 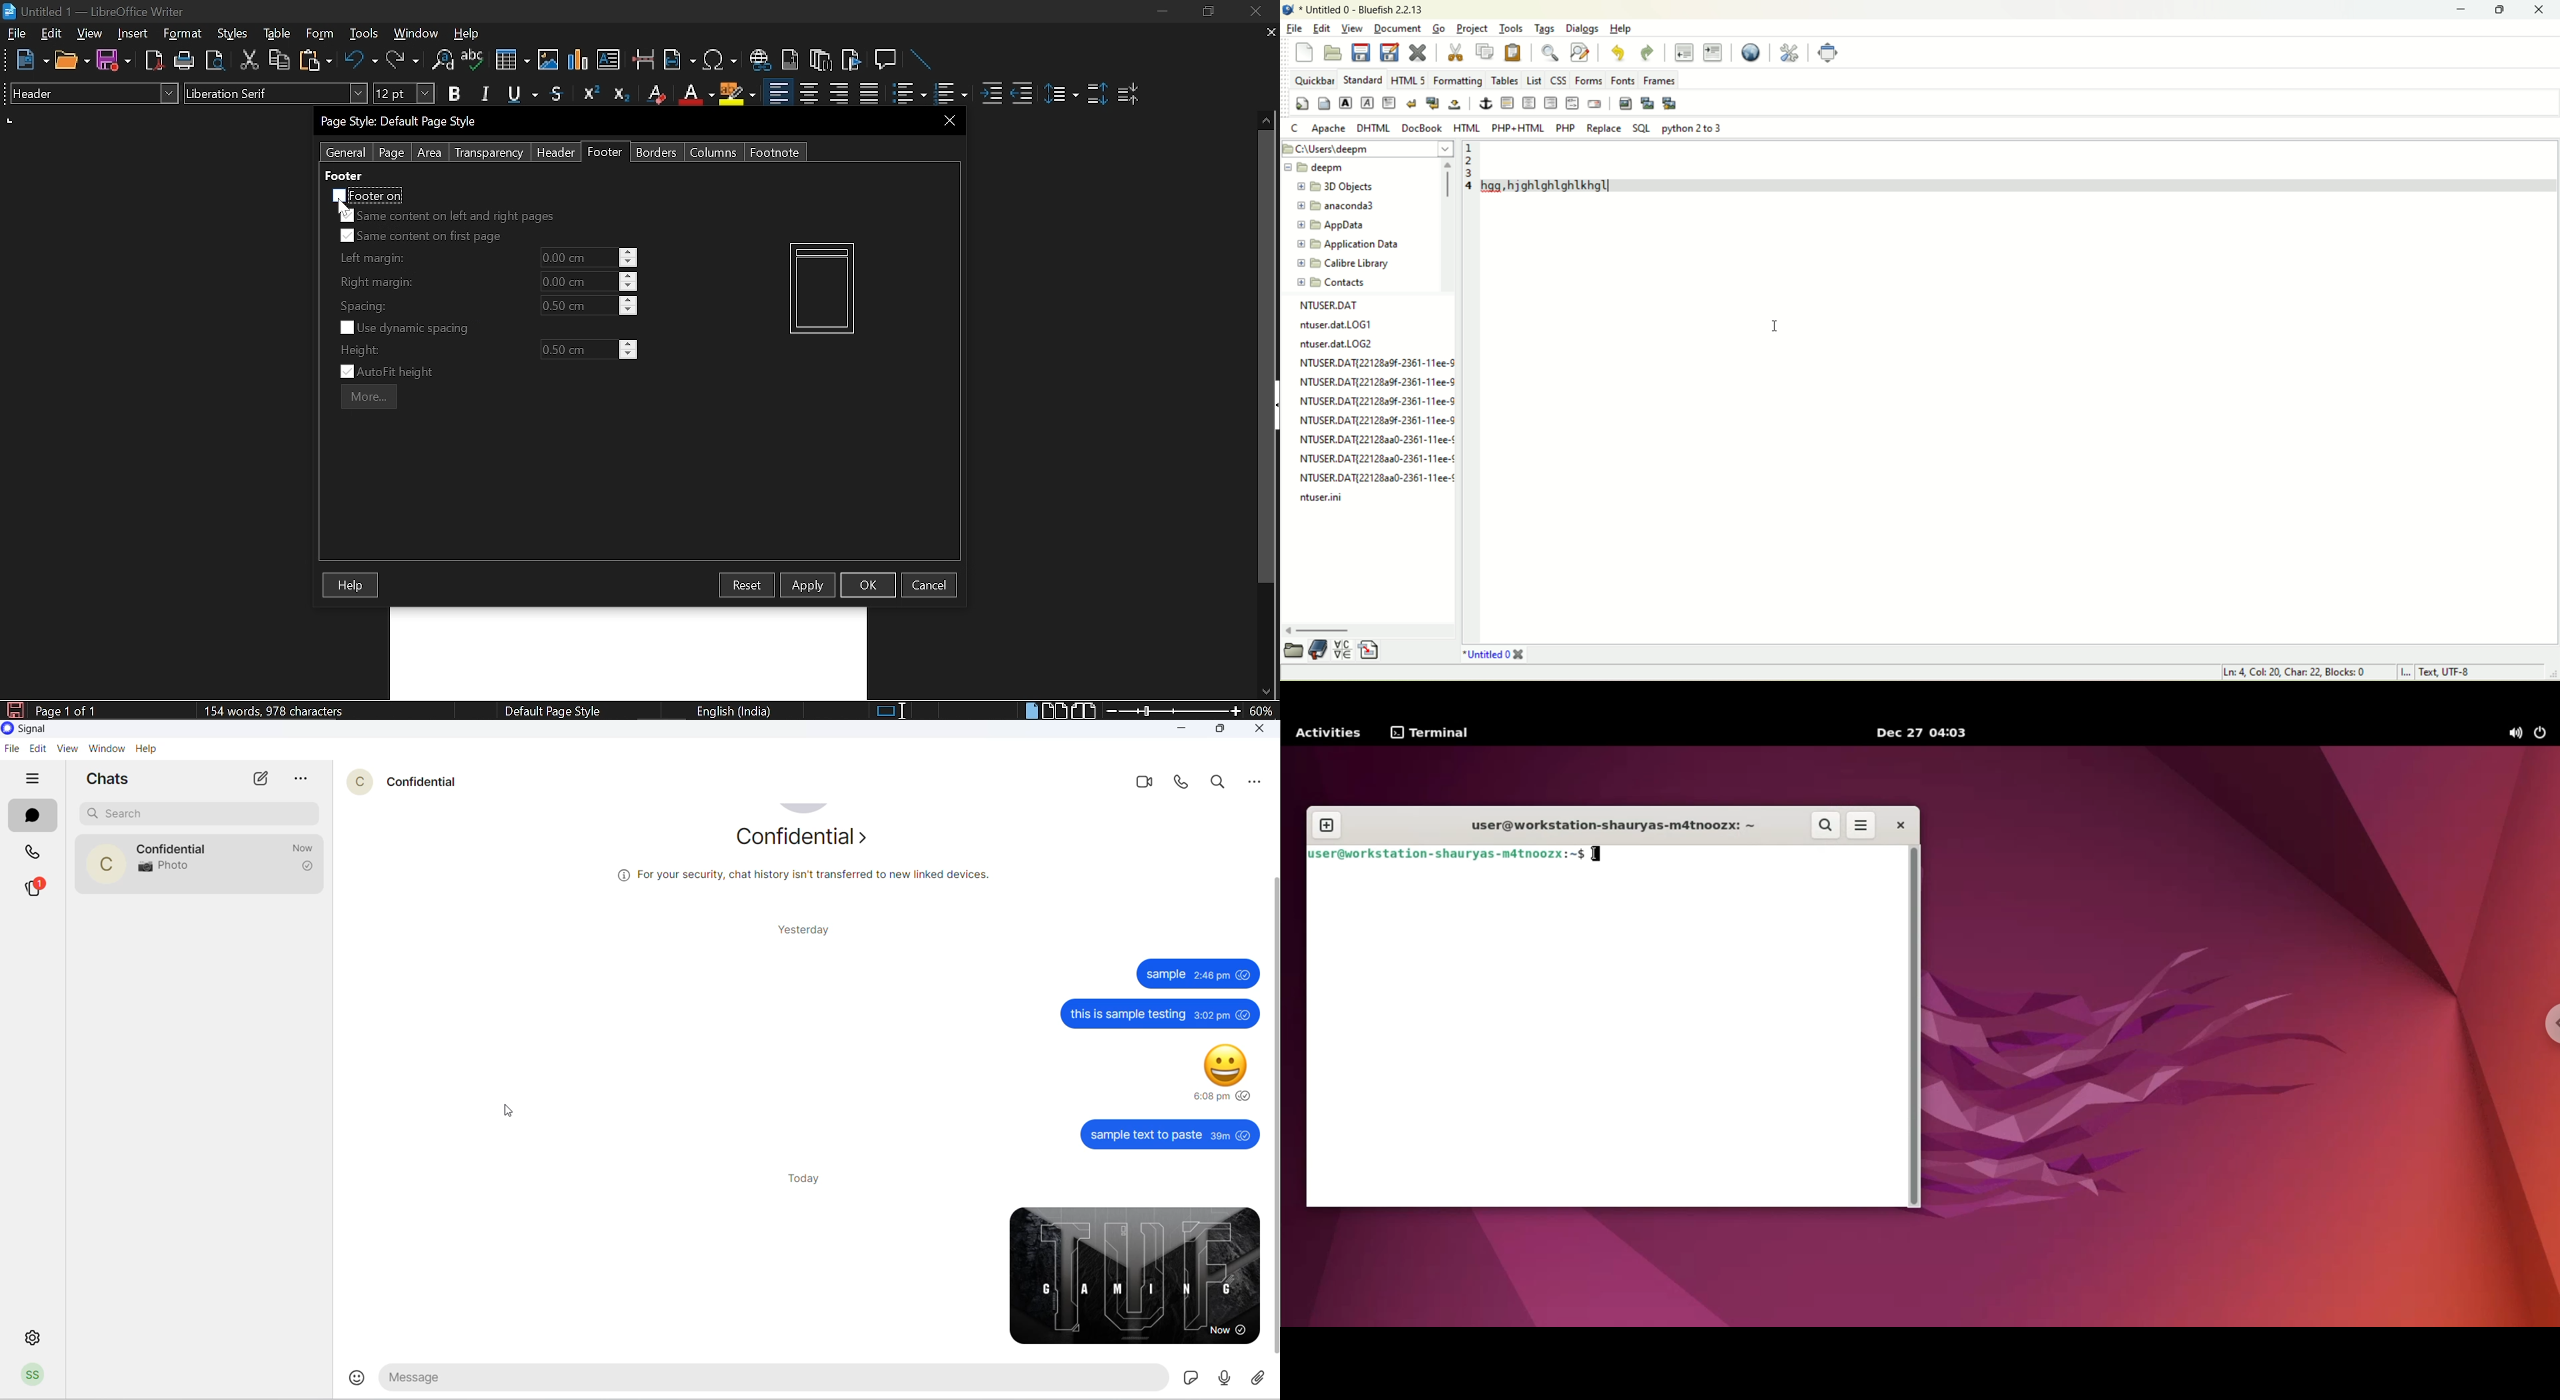 What do you see at coordinates (1343, 650) in the screenshot?
I see `charmap` at bounding box center [1343, 650].